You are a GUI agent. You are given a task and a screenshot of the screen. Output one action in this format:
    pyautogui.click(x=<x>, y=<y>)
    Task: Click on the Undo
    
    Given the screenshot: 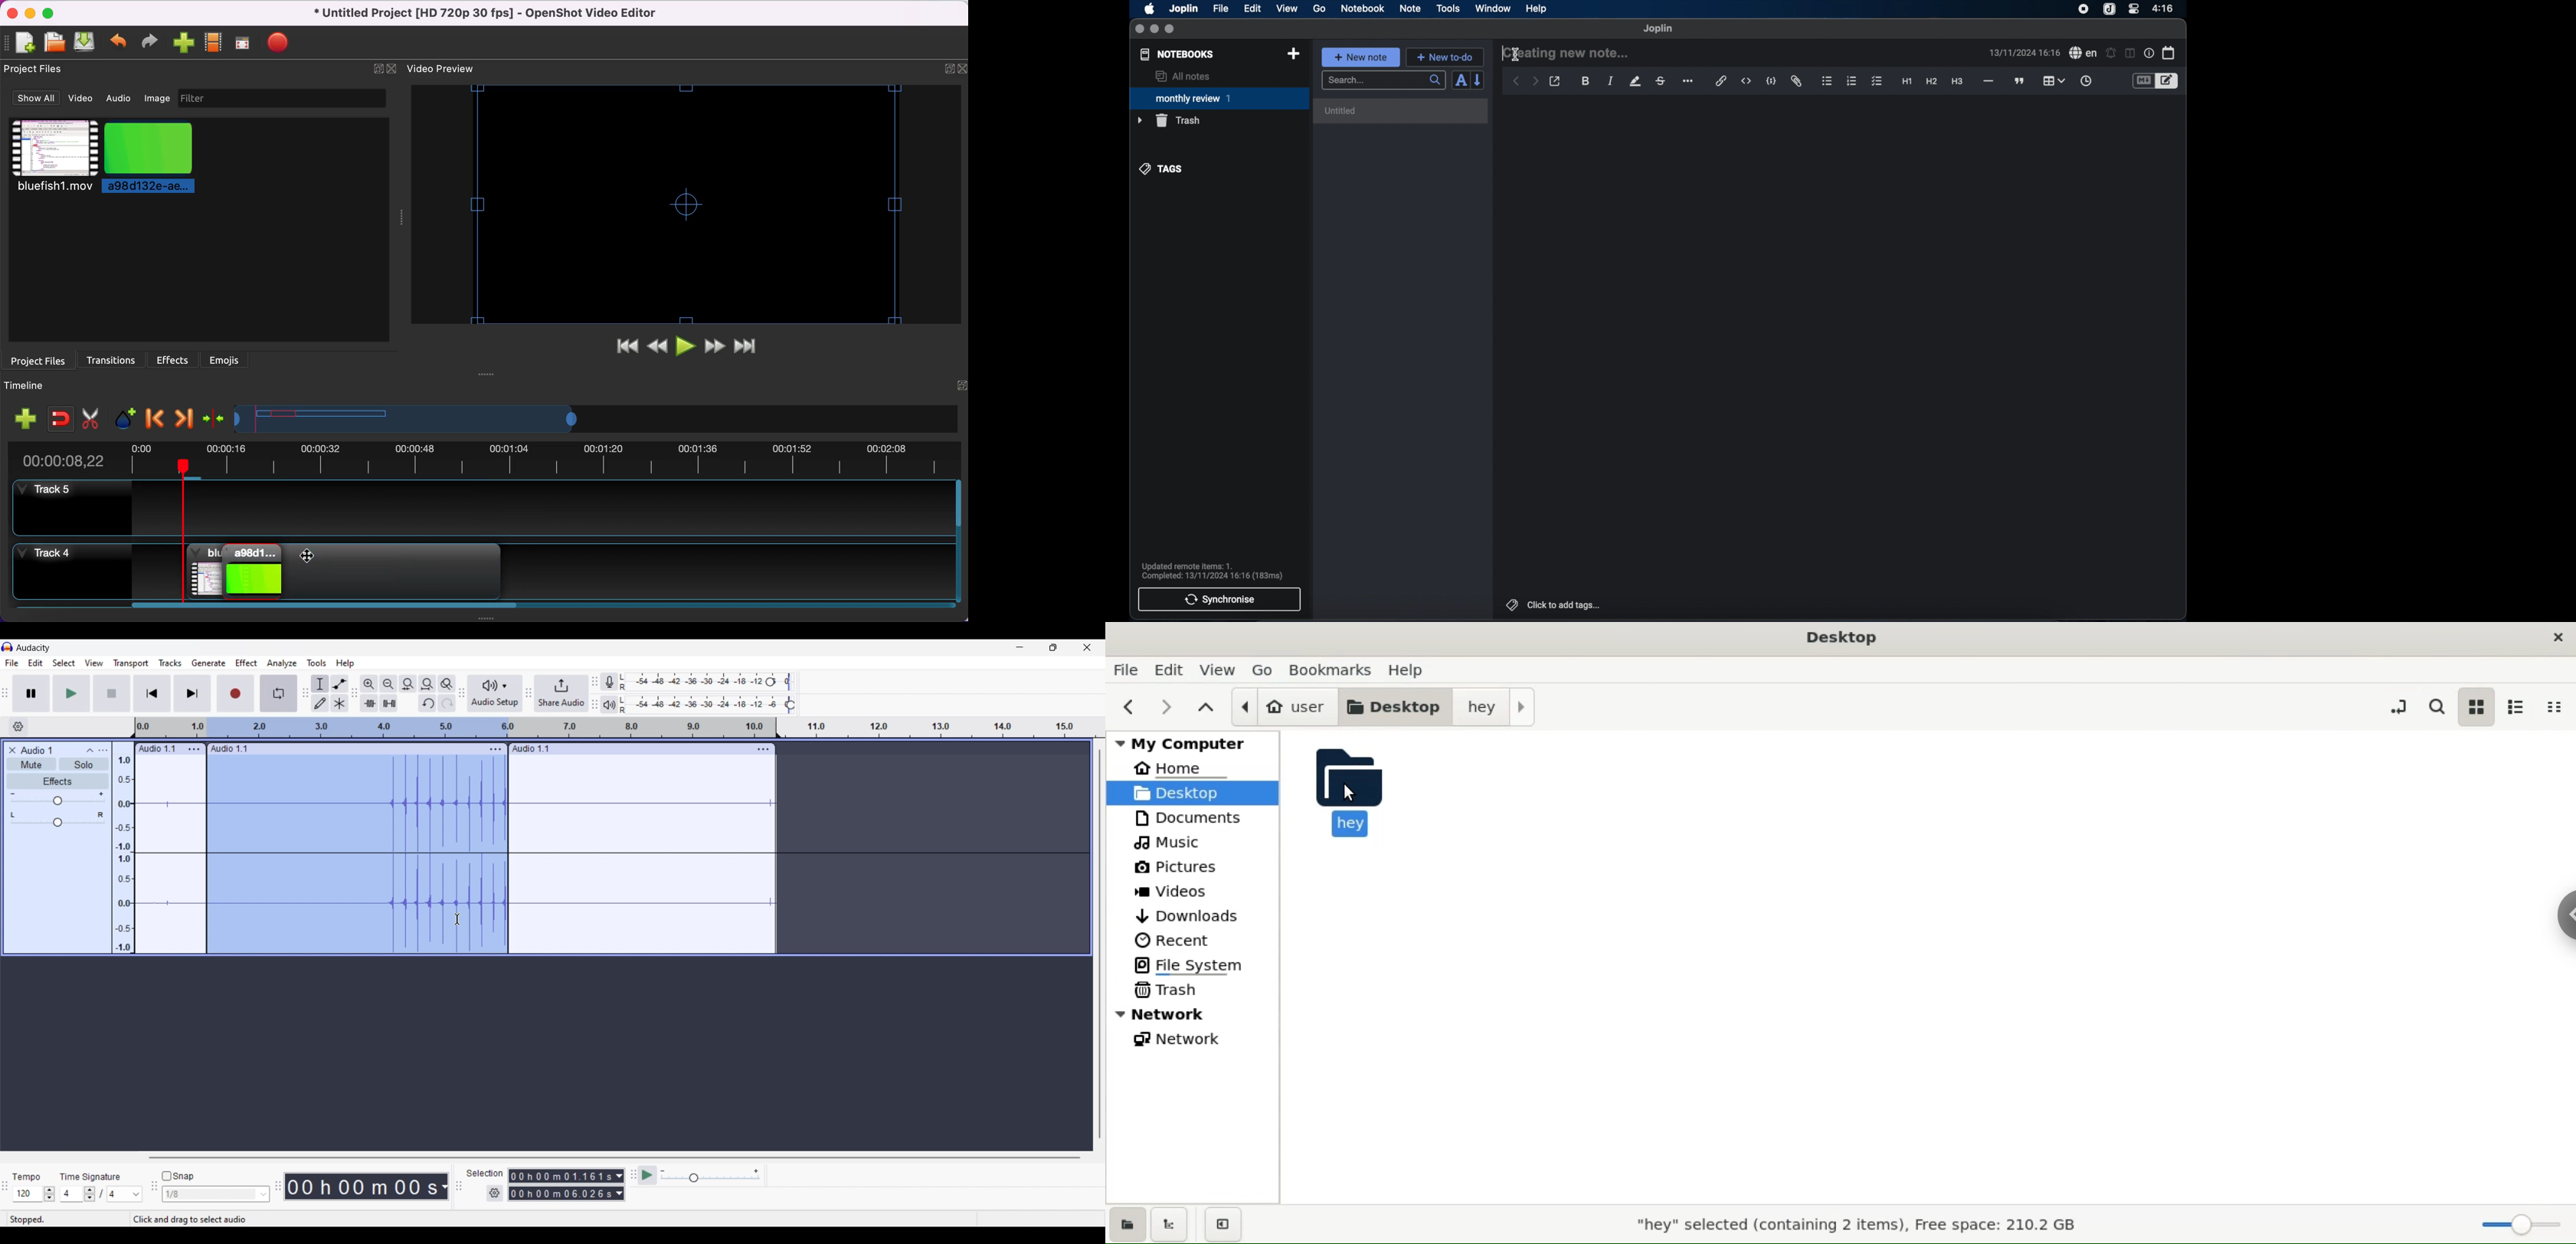 What is the action you would take?
    pyautogui.click(x=427, y=703)
    